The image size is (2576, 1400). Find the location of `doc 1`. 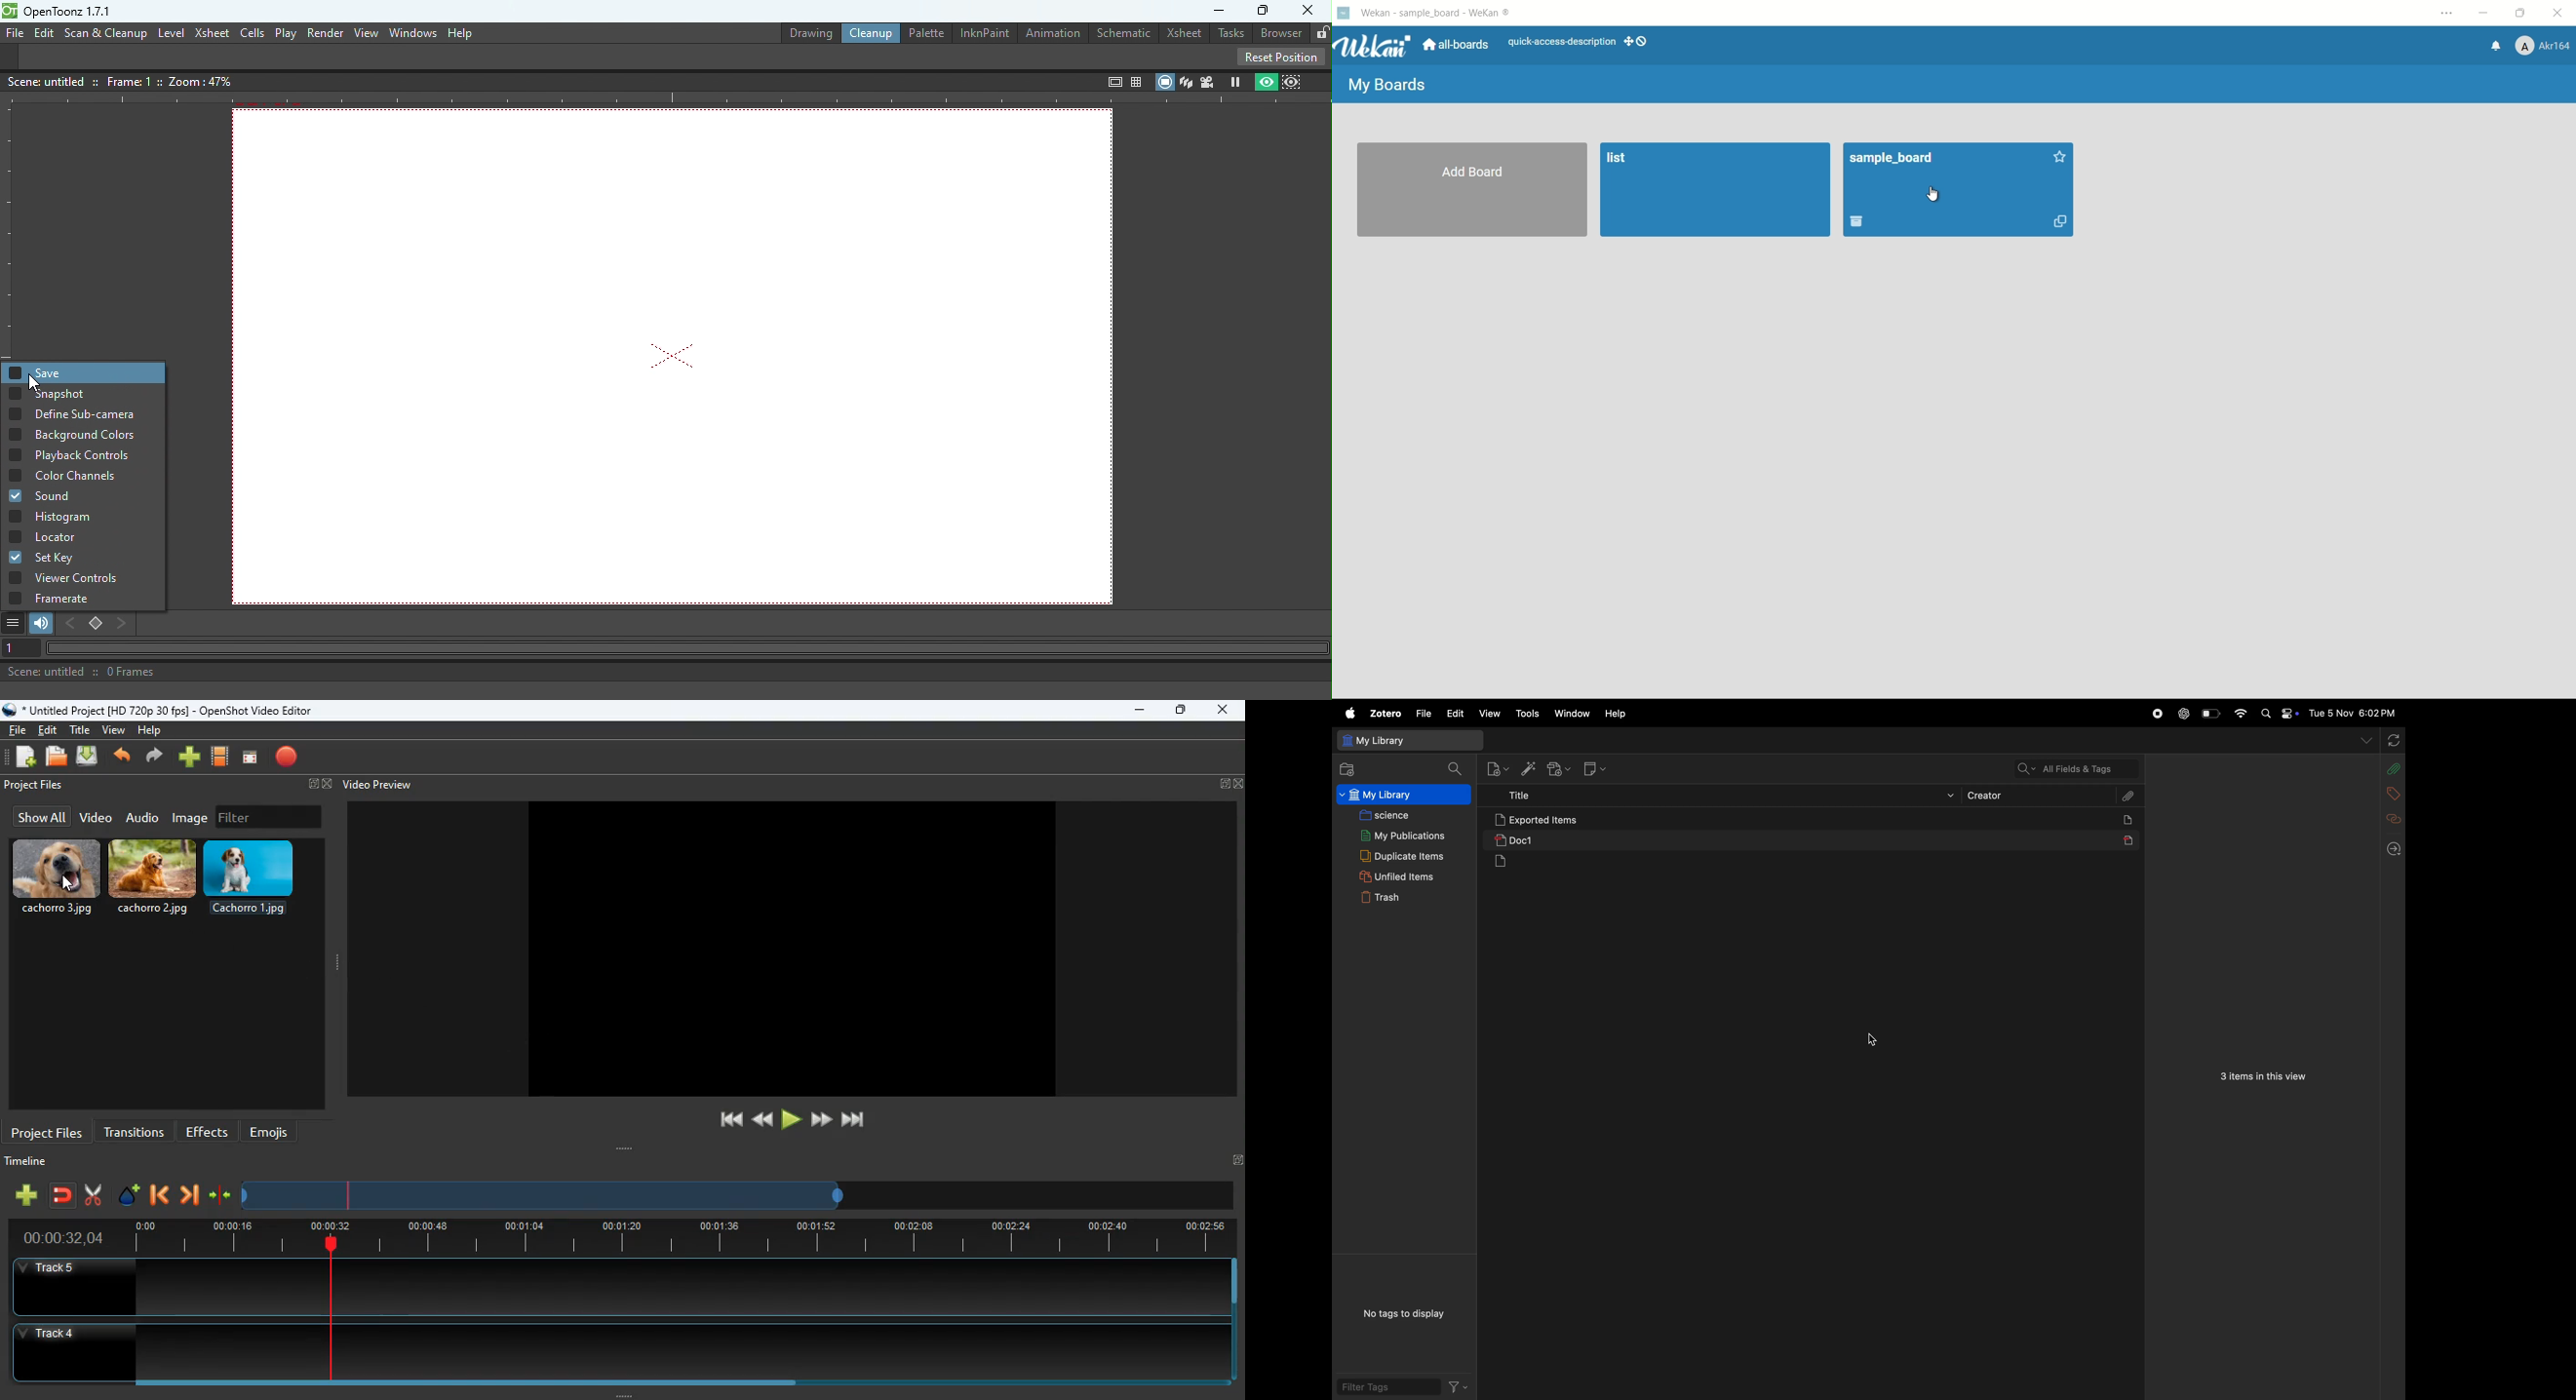

doc 1 is located at coordinates (1590, 840).